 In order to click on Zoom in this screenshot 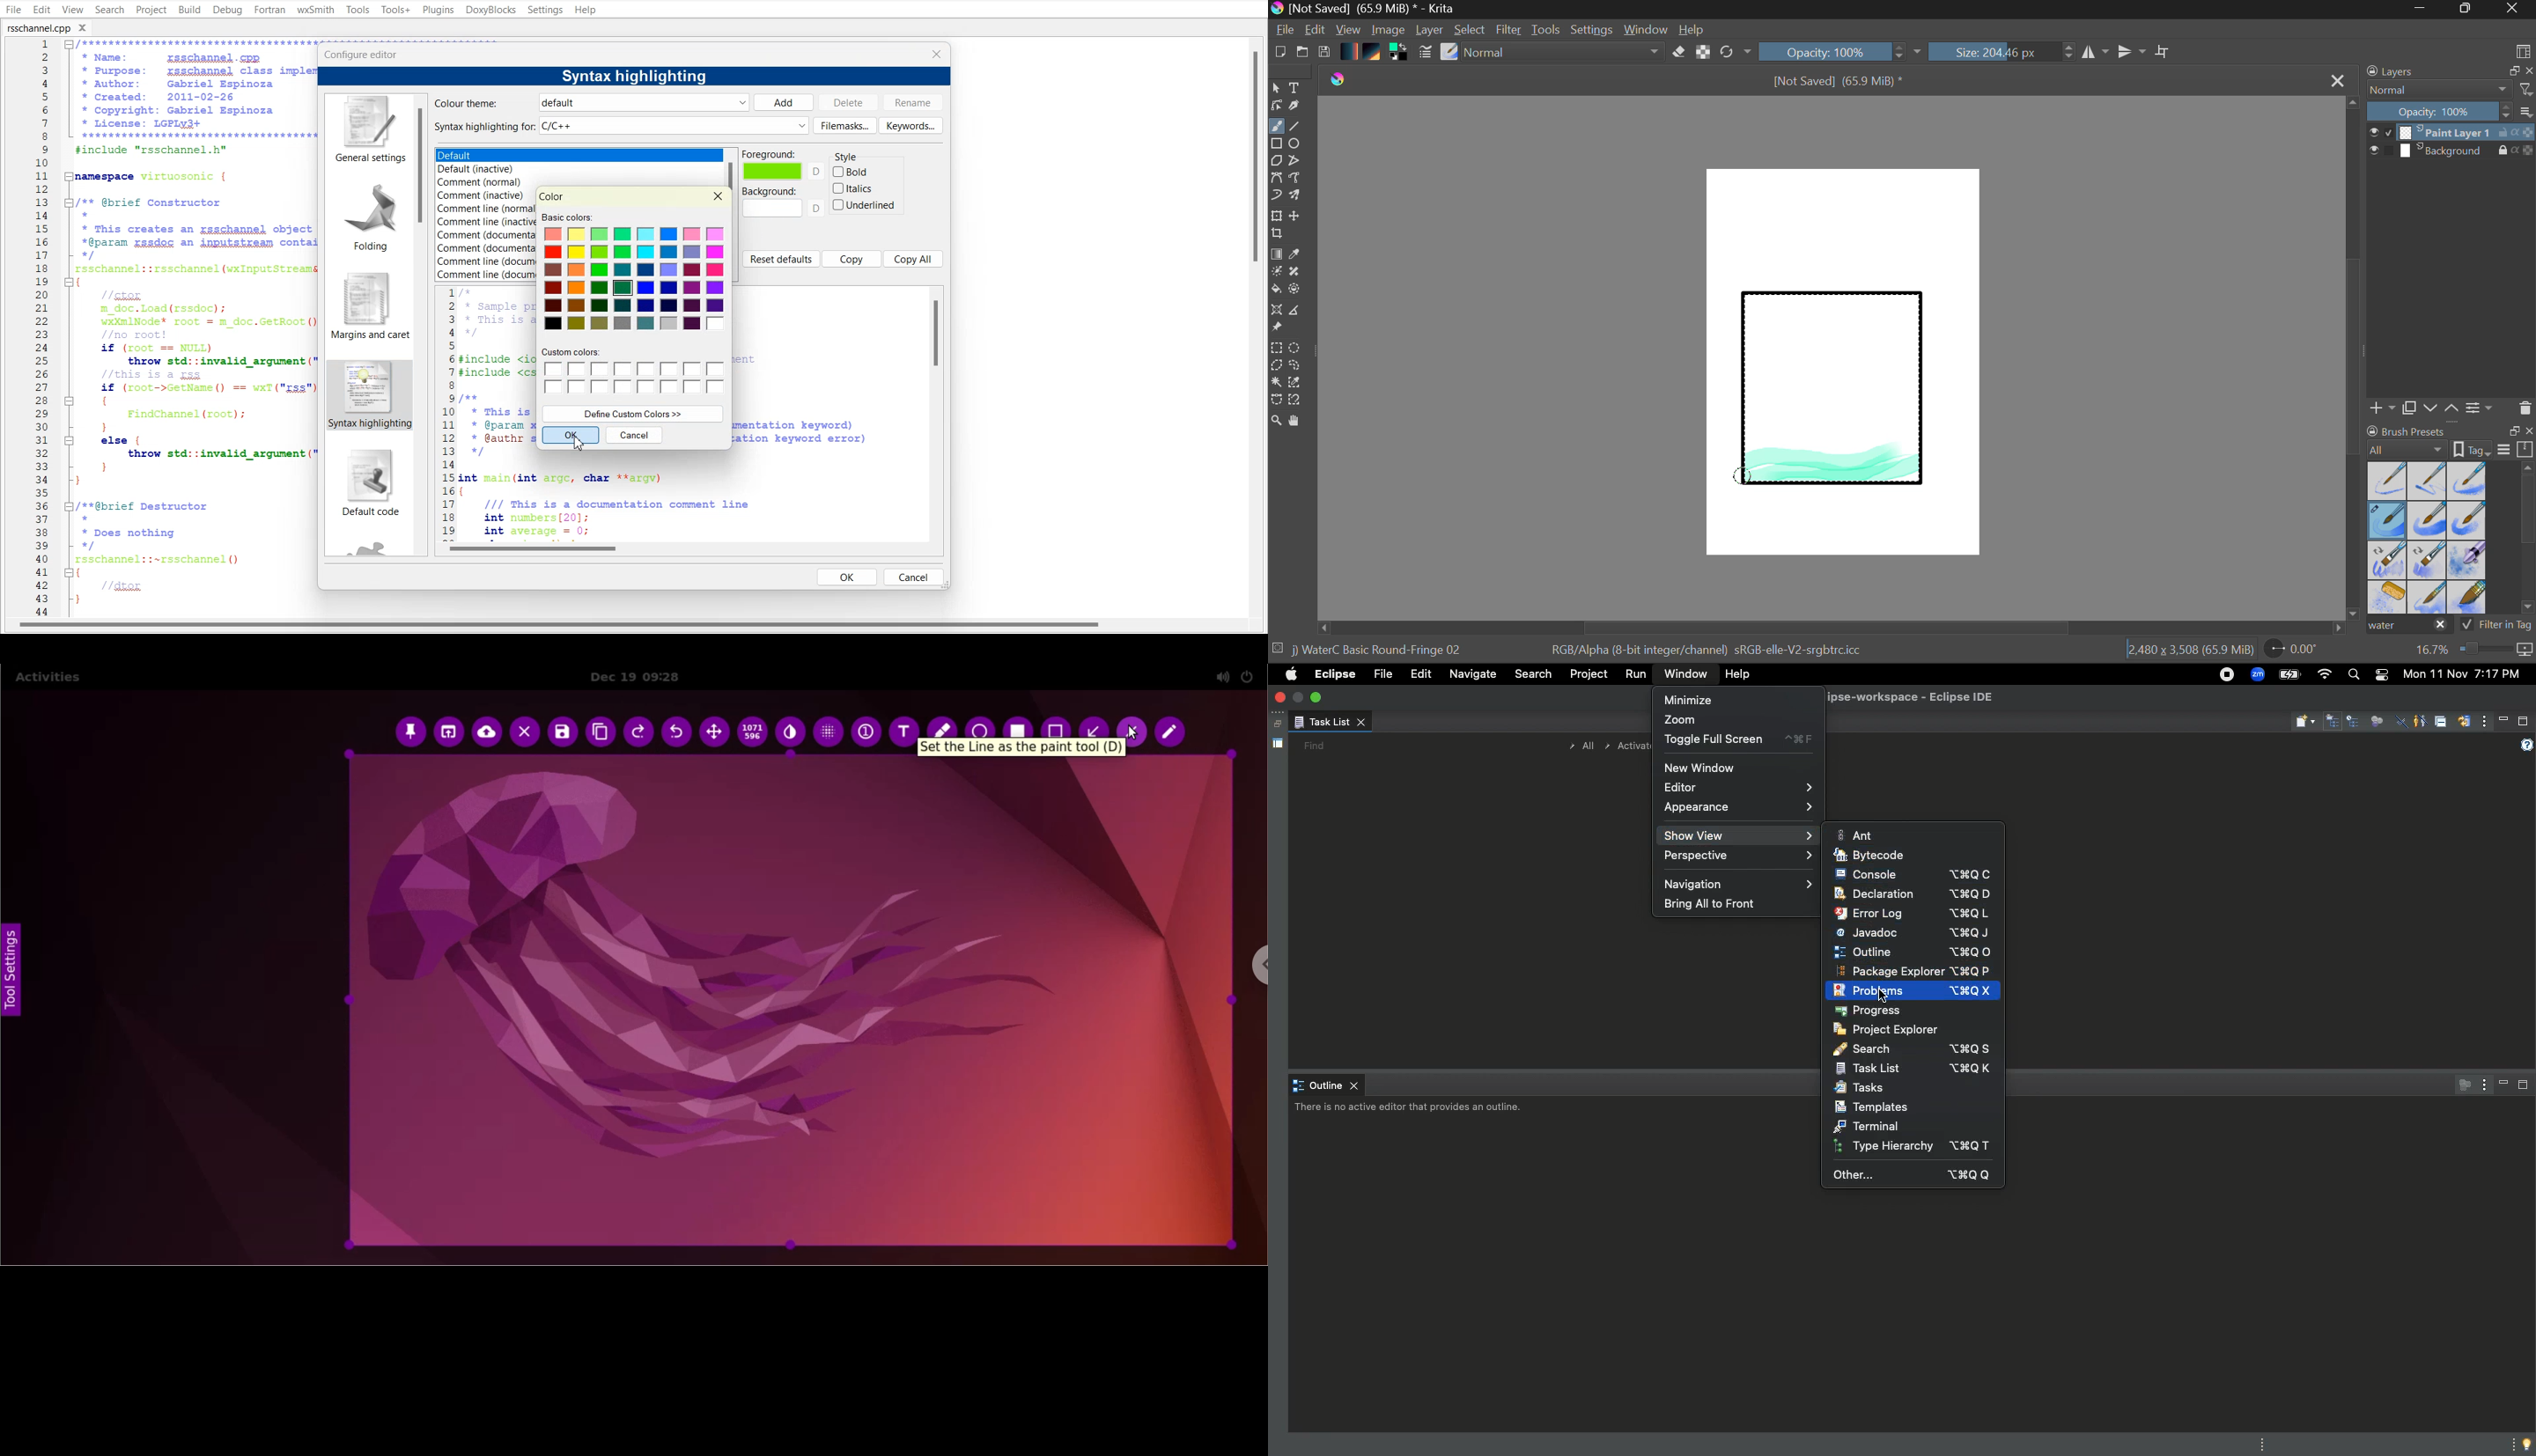, I will do `click(1277, 422)`.